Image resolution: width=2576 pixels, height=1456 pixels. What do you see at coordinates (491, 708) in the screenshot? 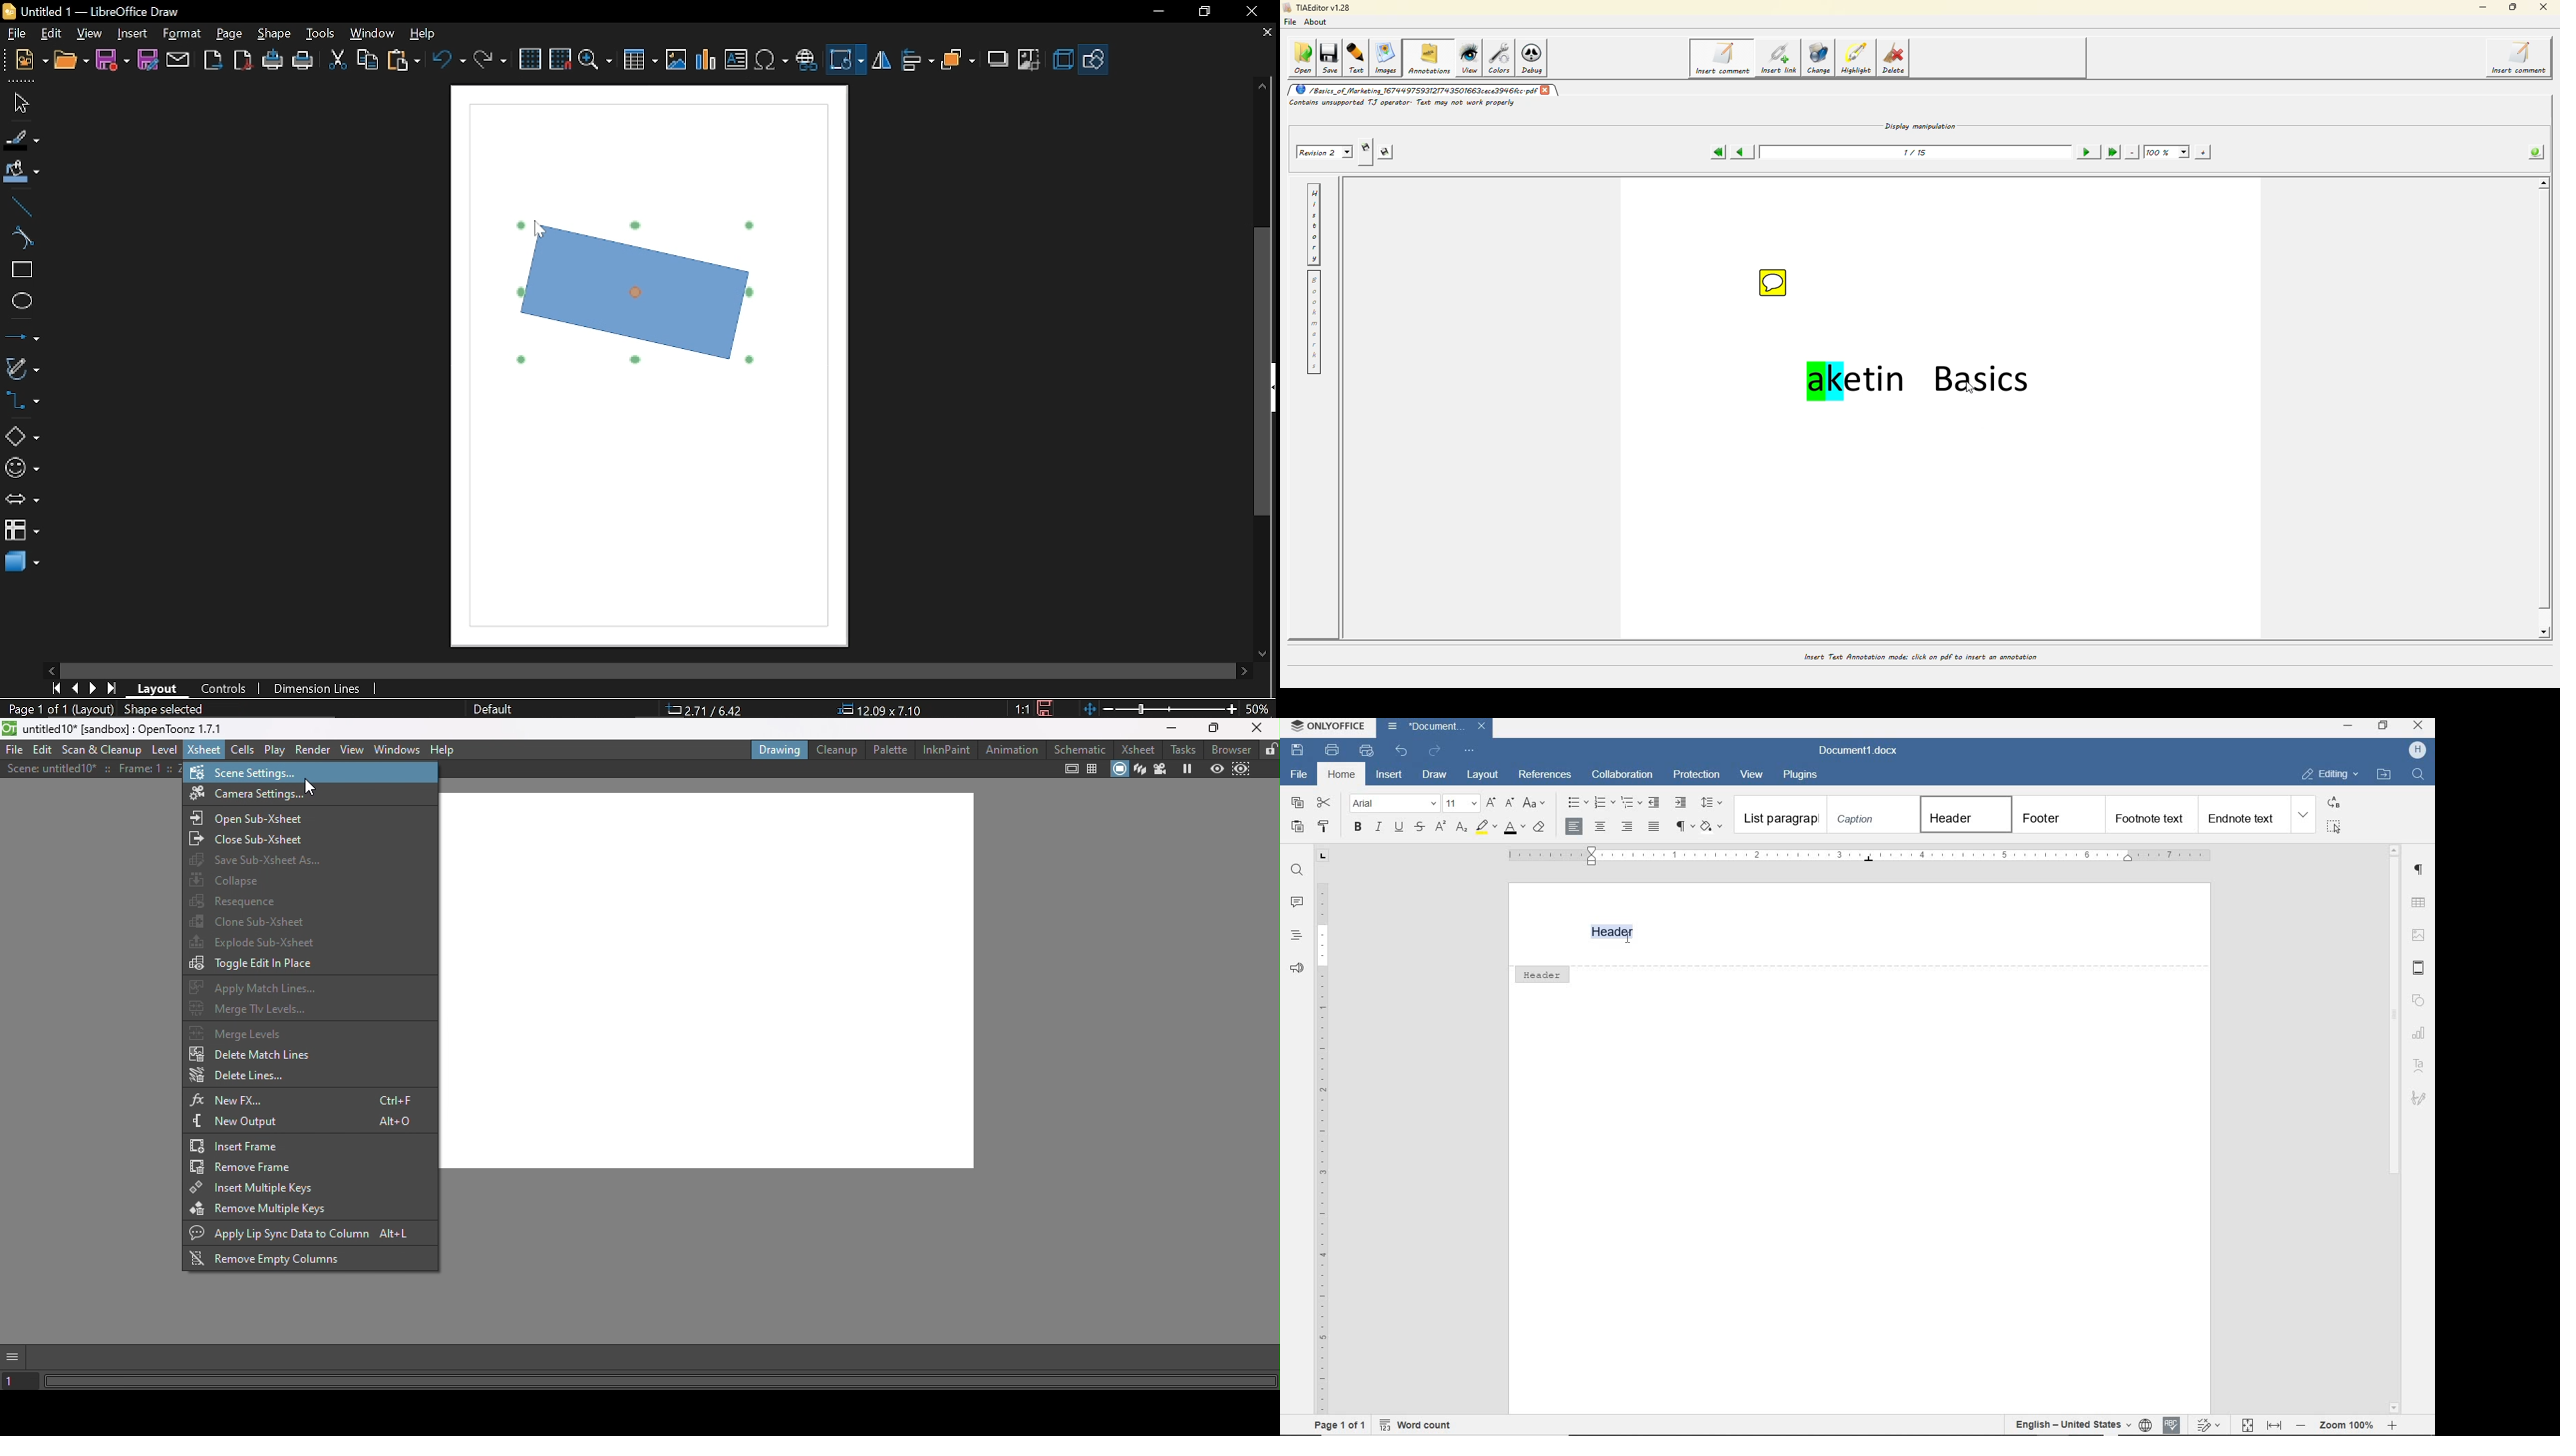
I see `Default` at bounding box center [491, 708].